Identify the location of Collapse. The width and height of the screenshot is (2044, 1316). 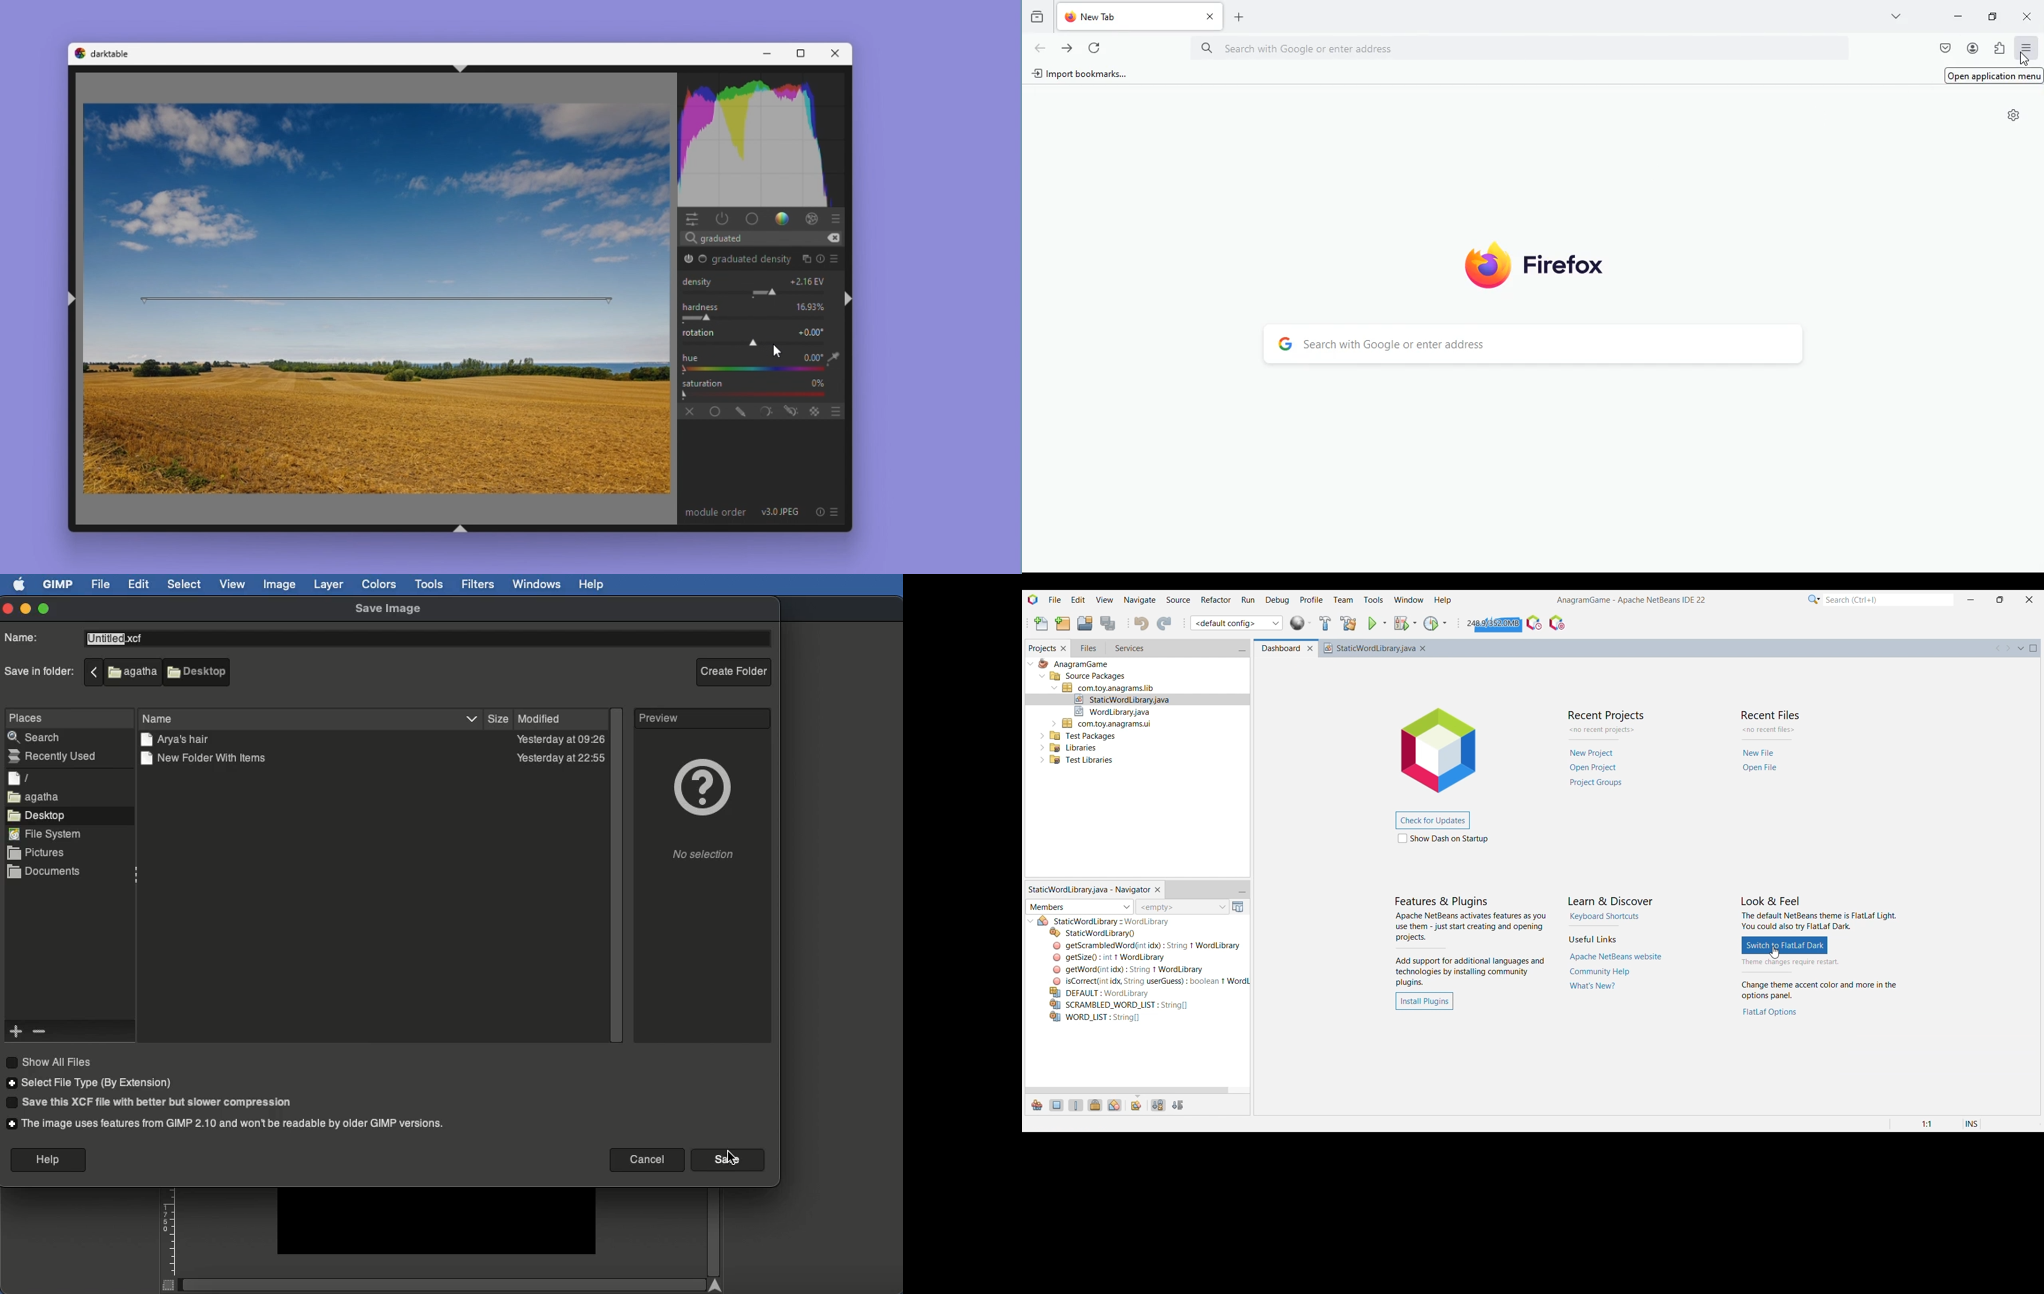
(137, 876).